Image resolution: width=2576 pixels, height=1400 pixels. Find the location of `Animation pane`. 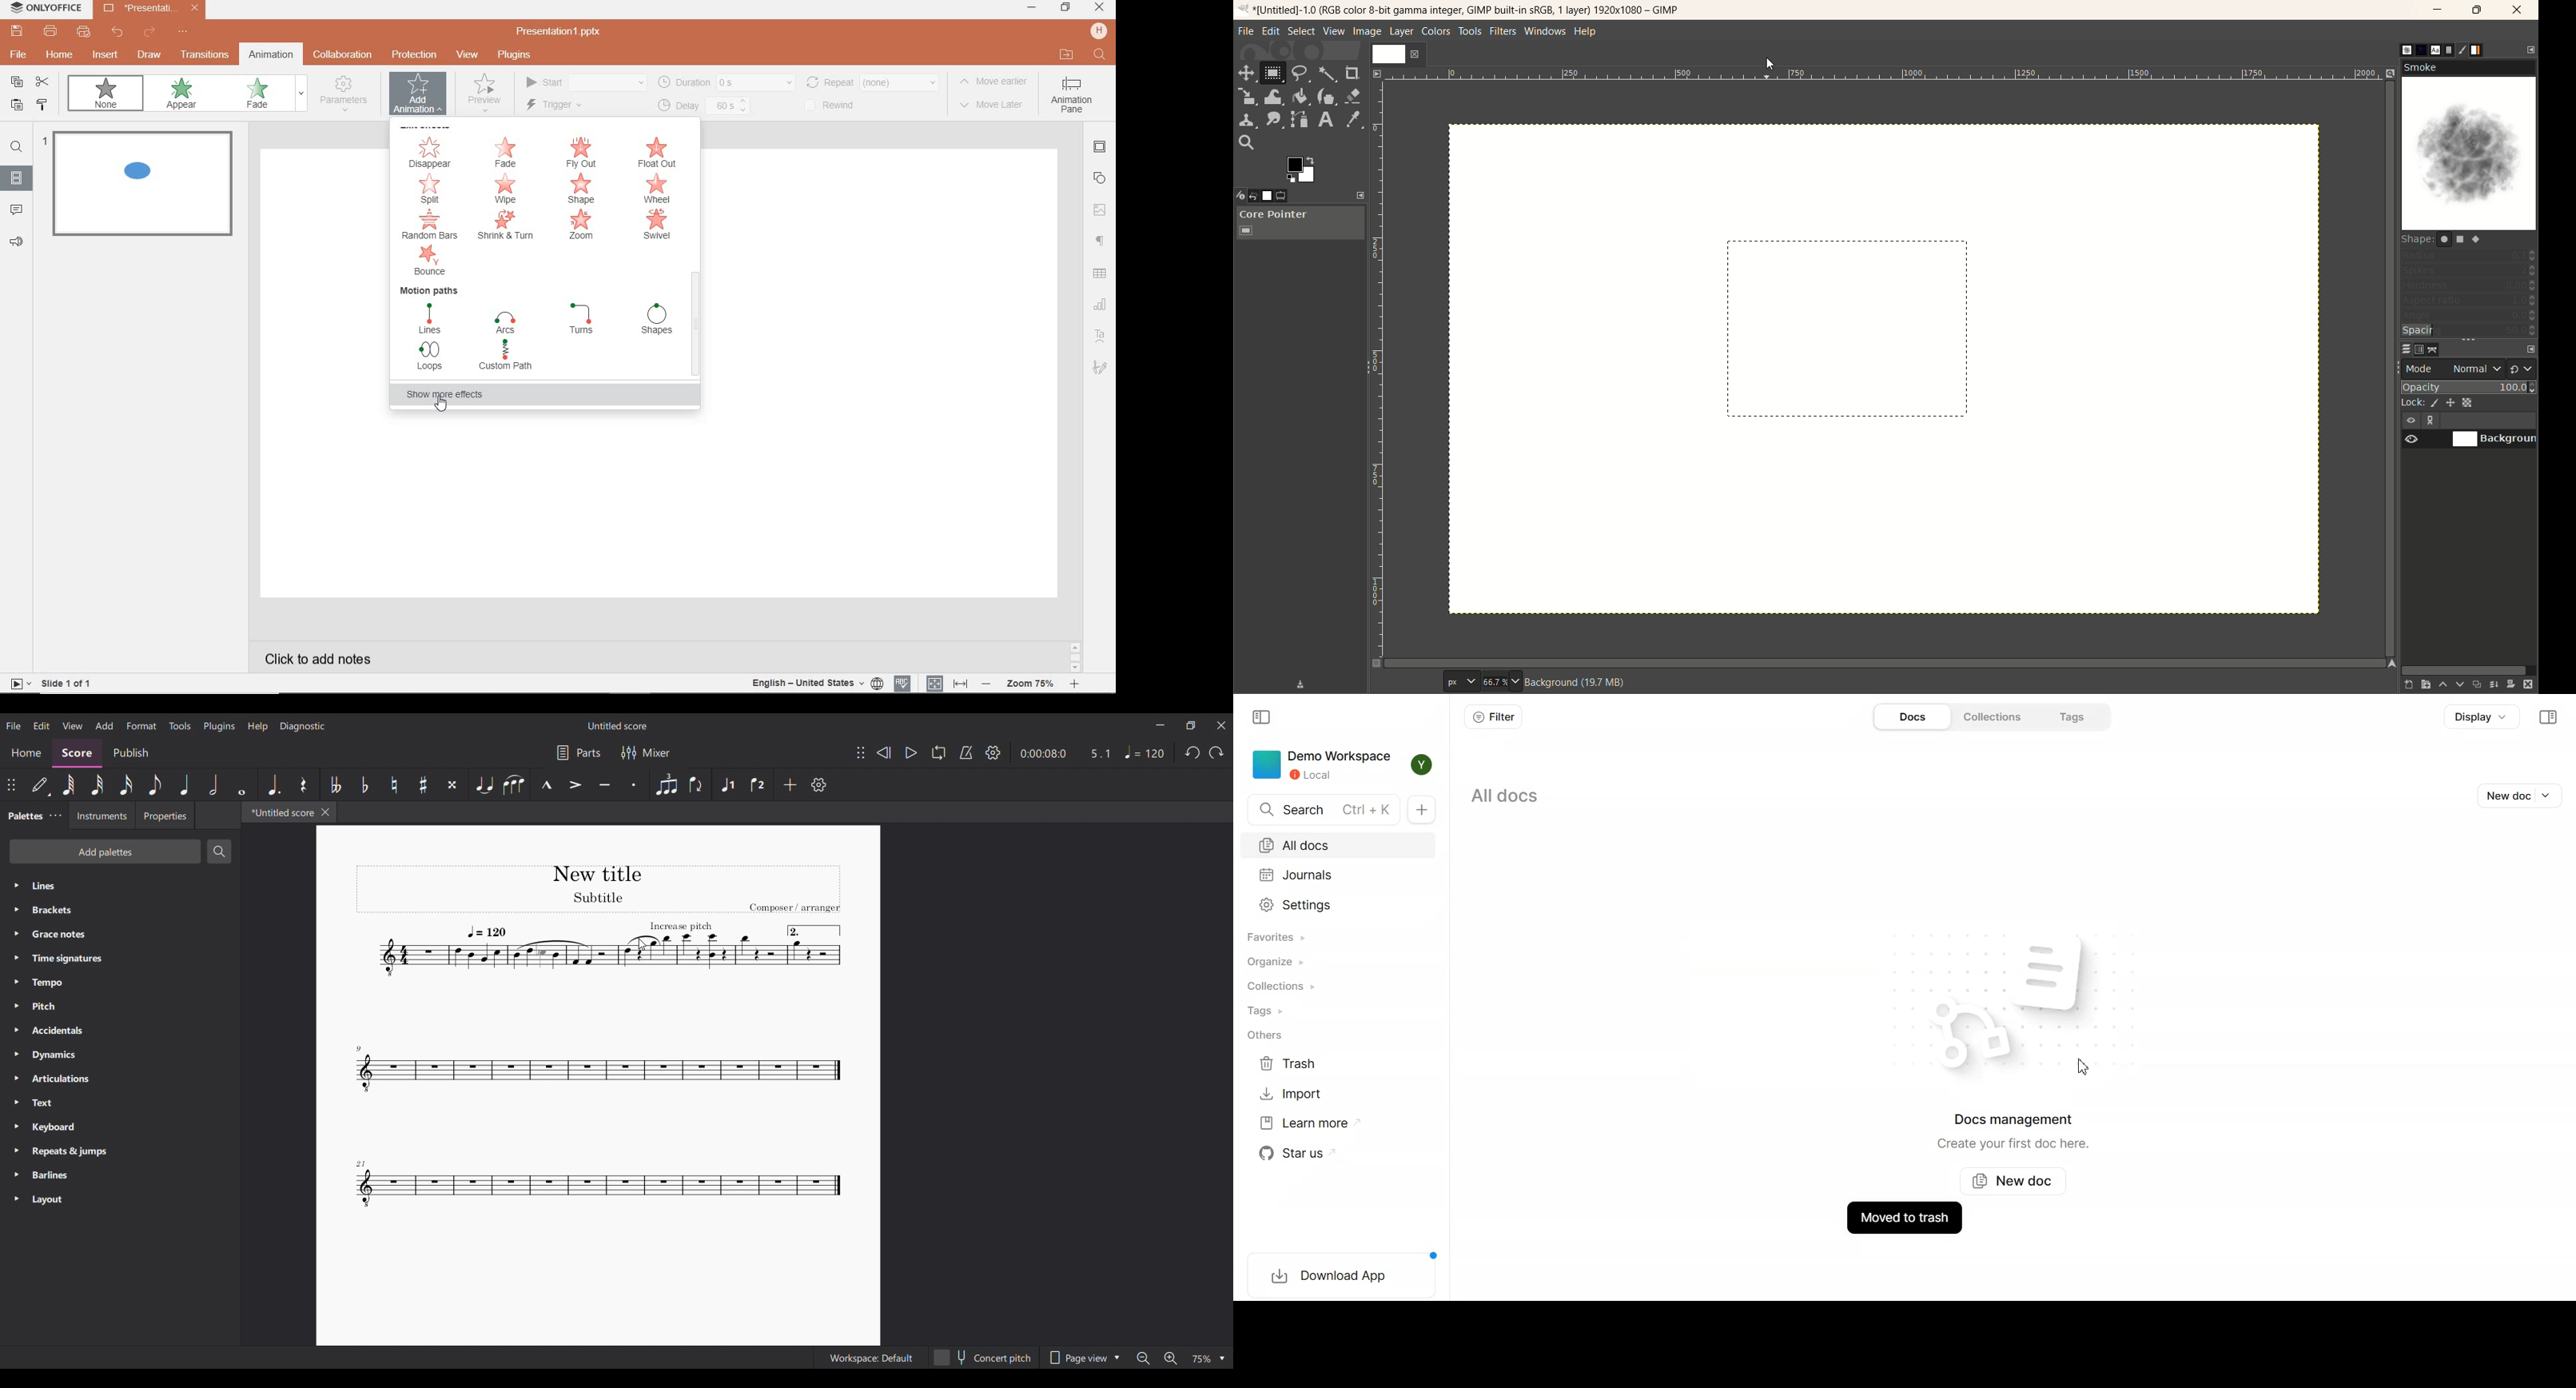

Animation pane is located at coordinates (1072, 96).